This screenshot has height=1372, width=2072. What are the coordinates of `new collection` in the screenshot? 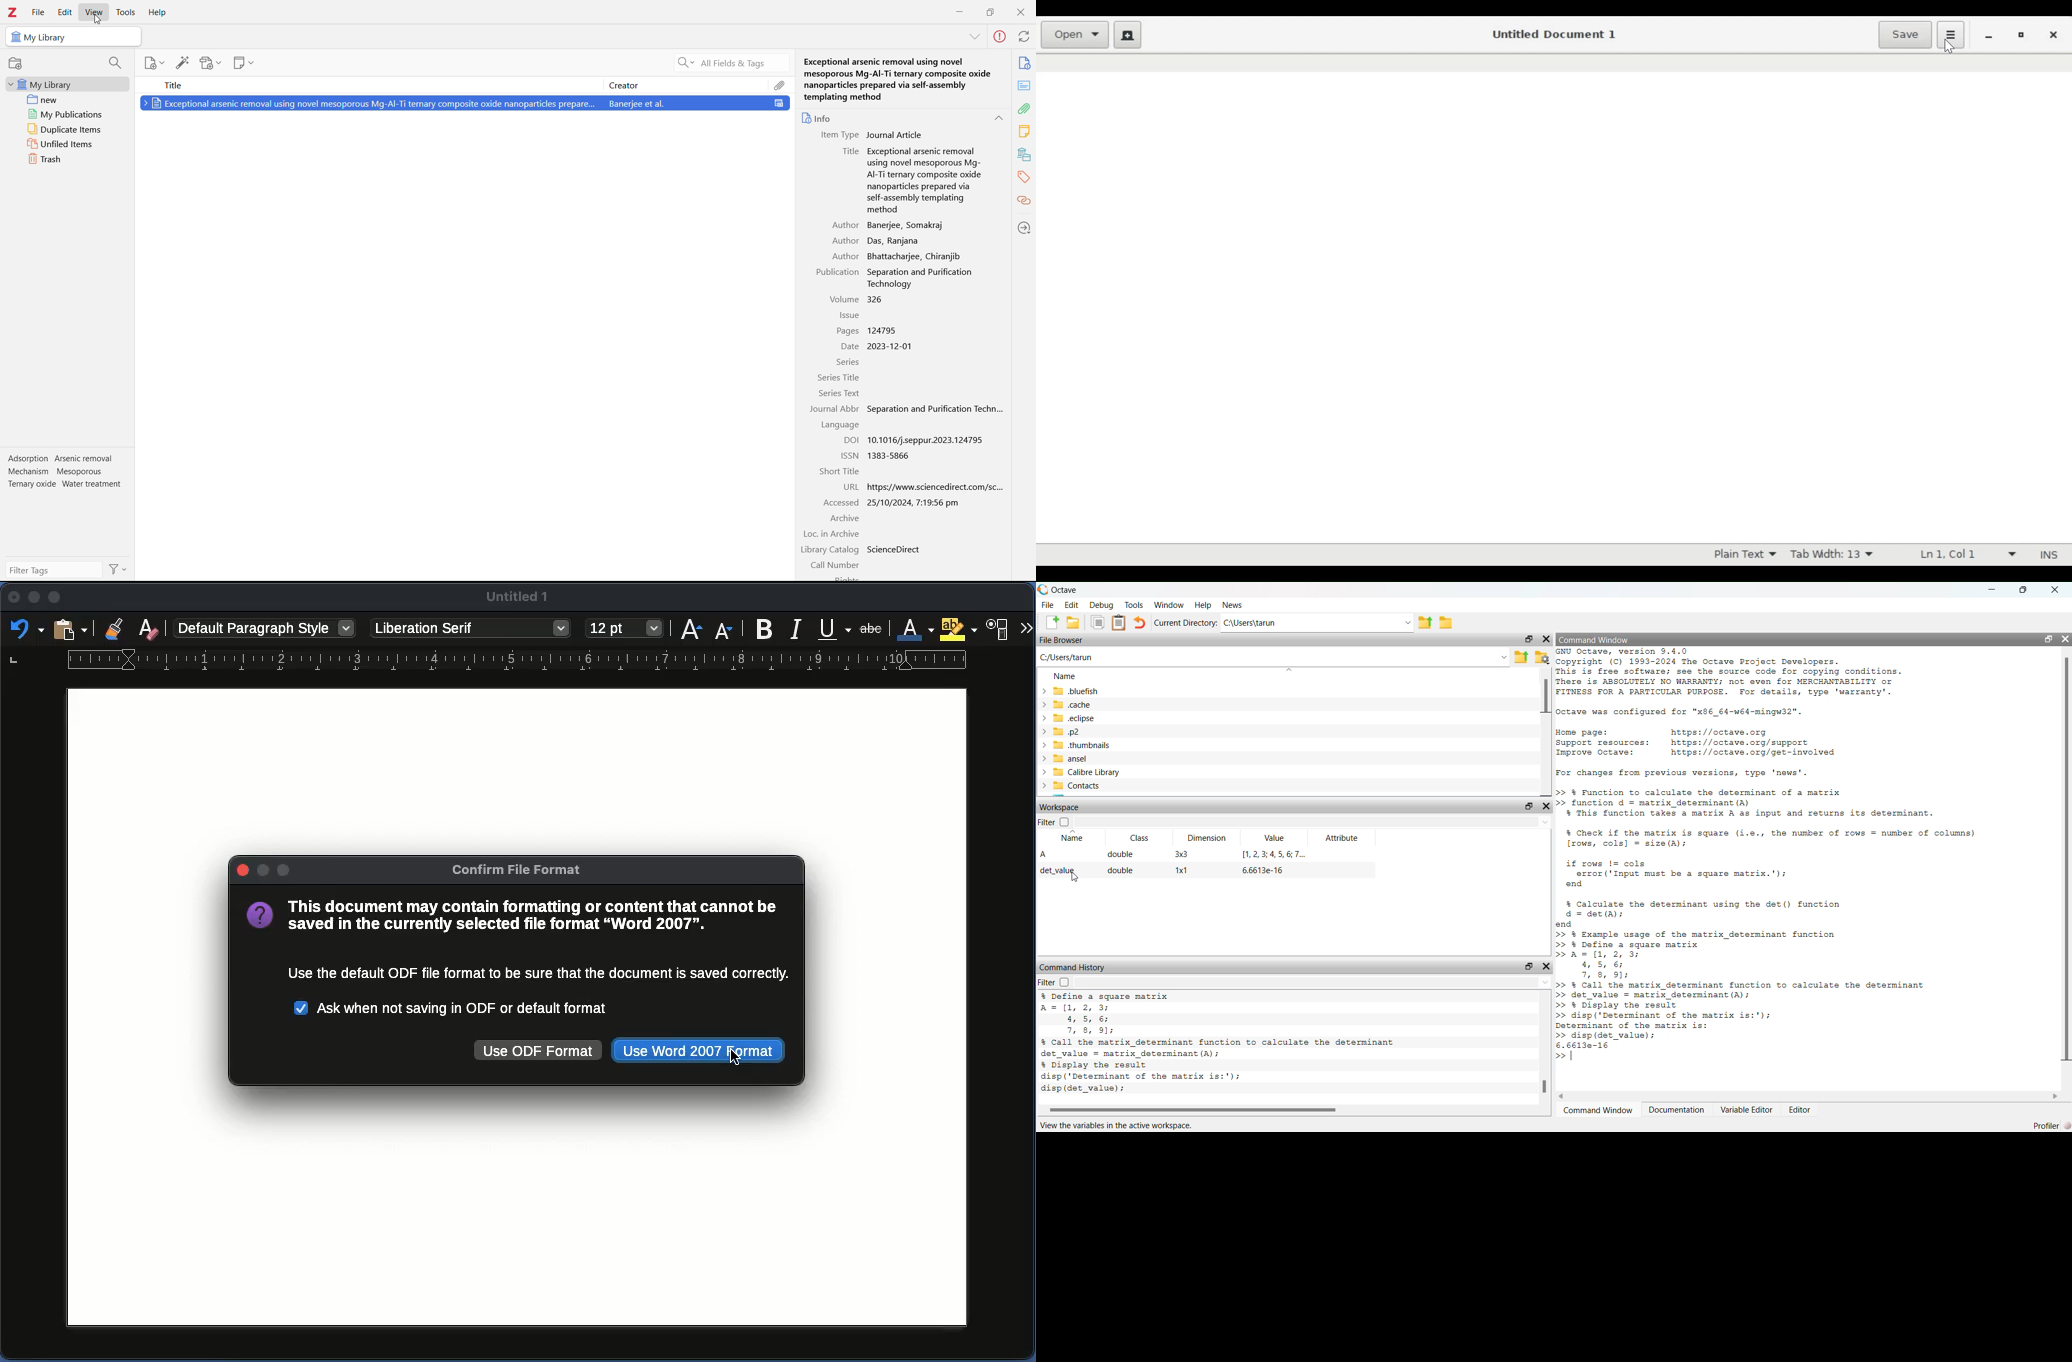 It's located at (15, 63).